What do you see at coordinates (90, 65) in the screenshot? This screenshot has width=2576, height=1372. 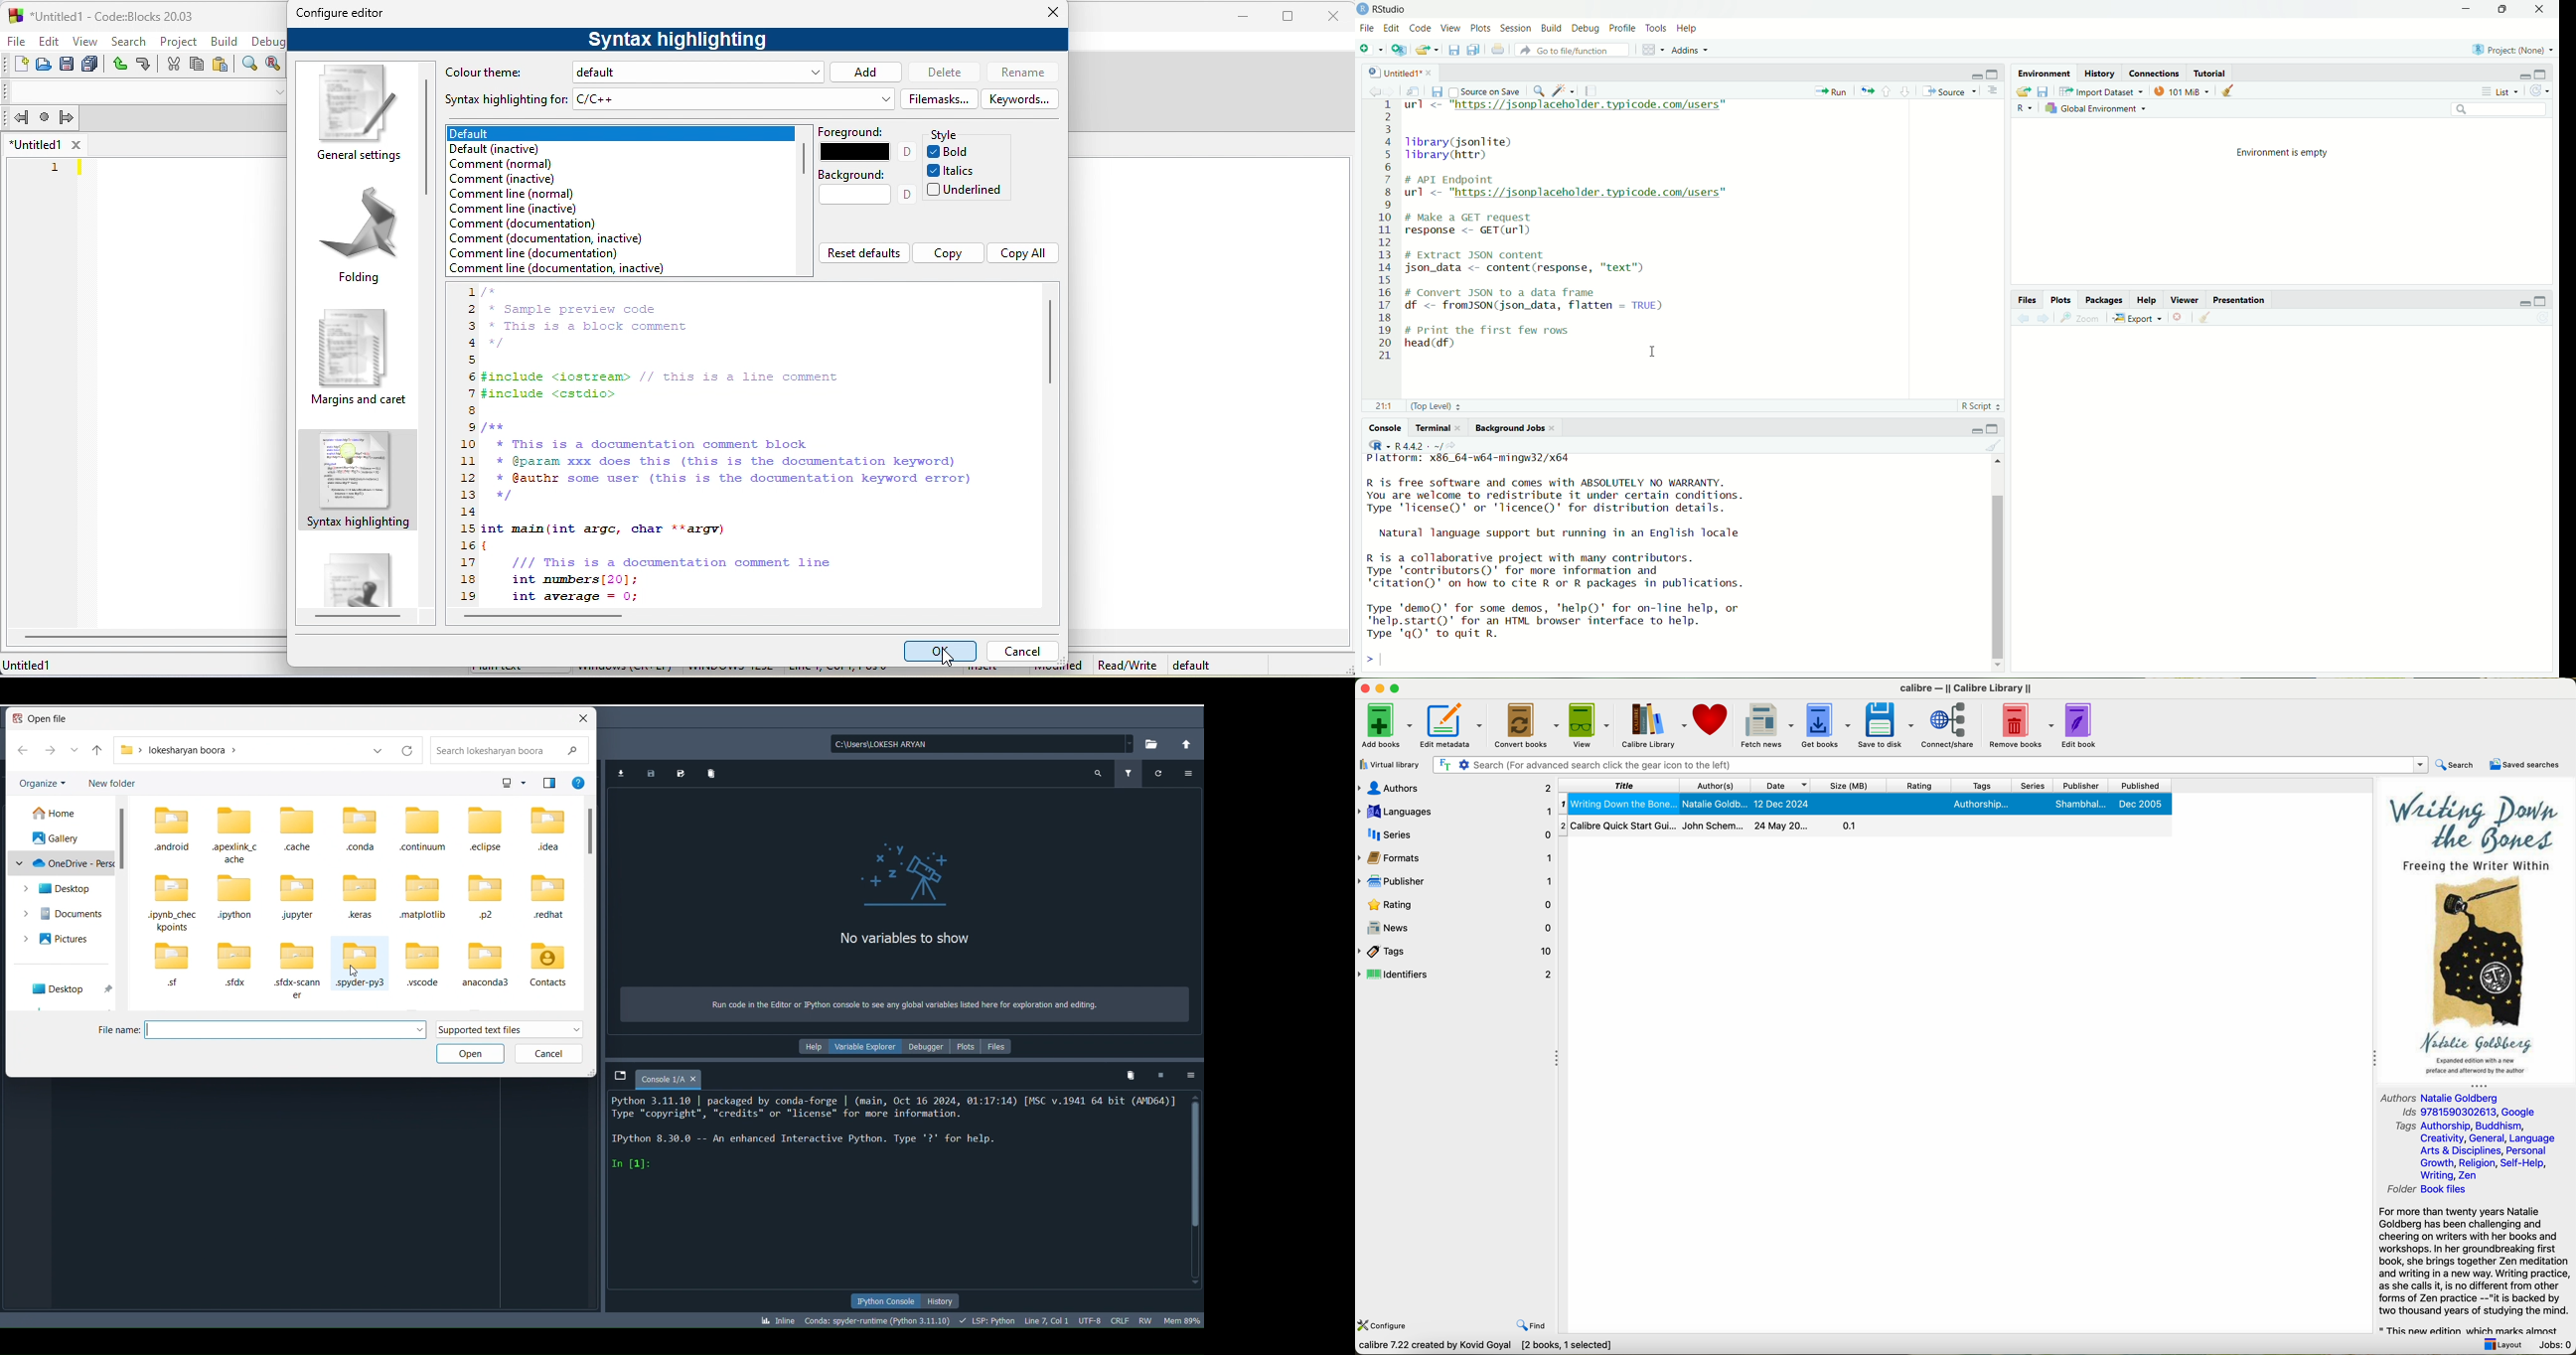 I see `save everything` at bounding box center [90, 65].